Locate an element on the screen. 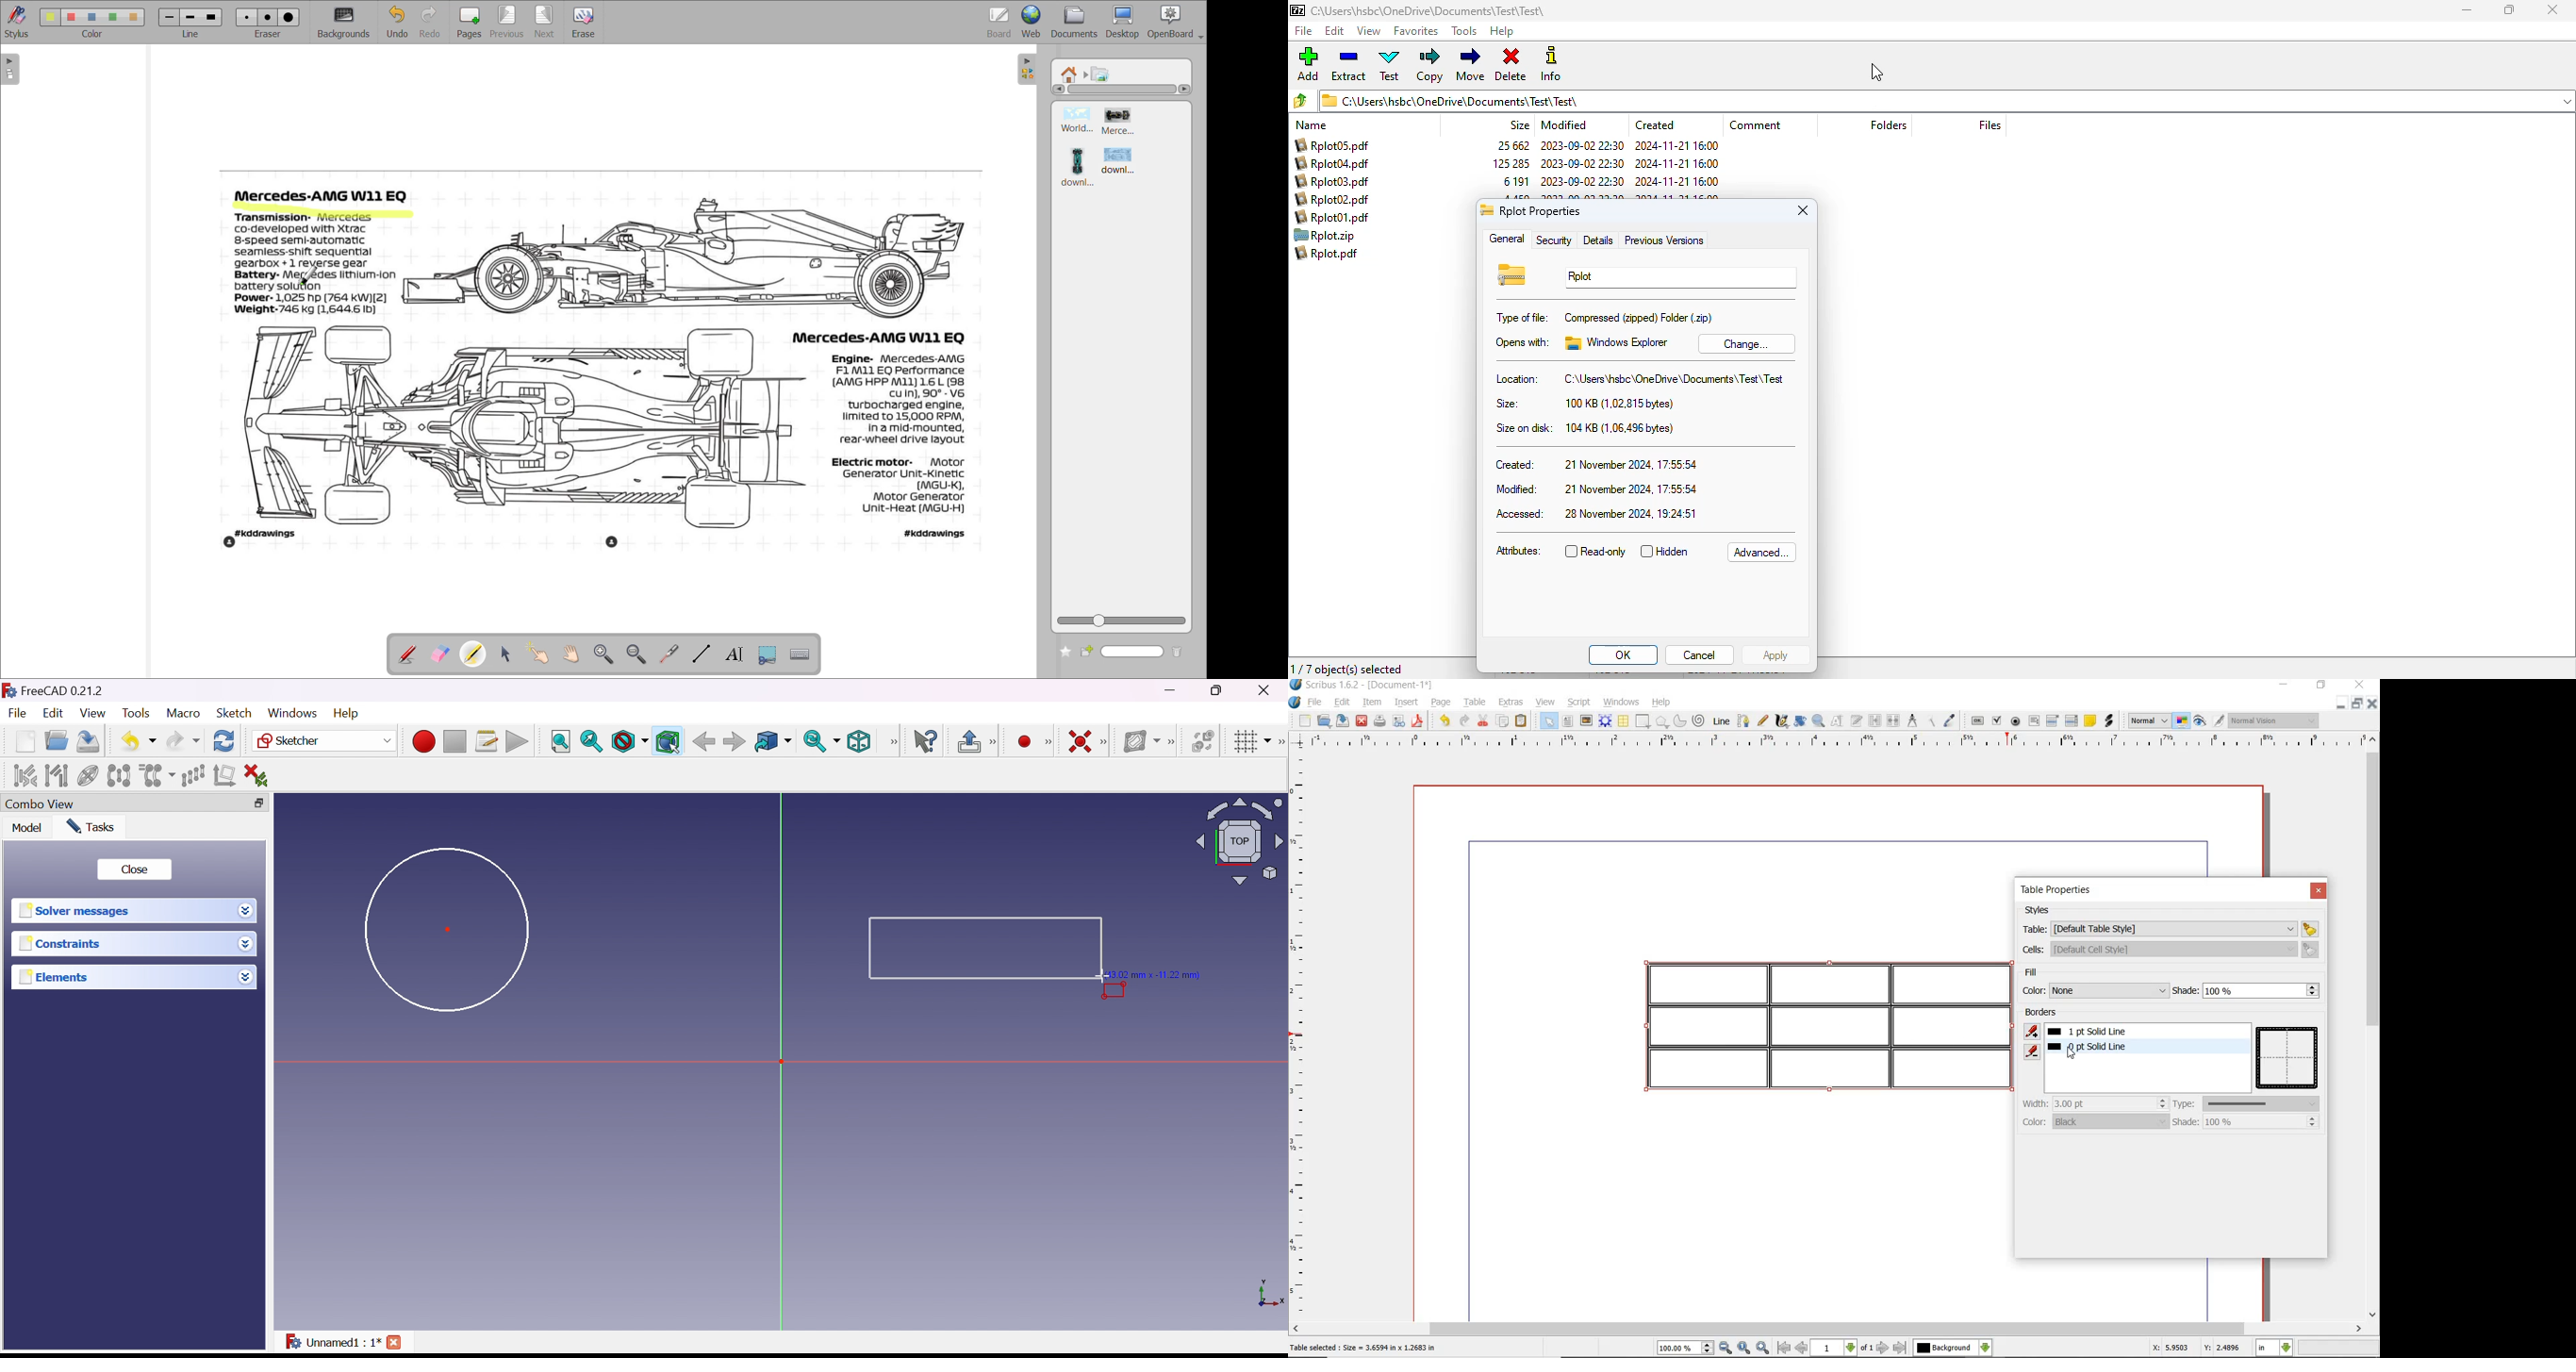 The image size is (2576, 1372). line 3 is located at coordinates (214, 16).